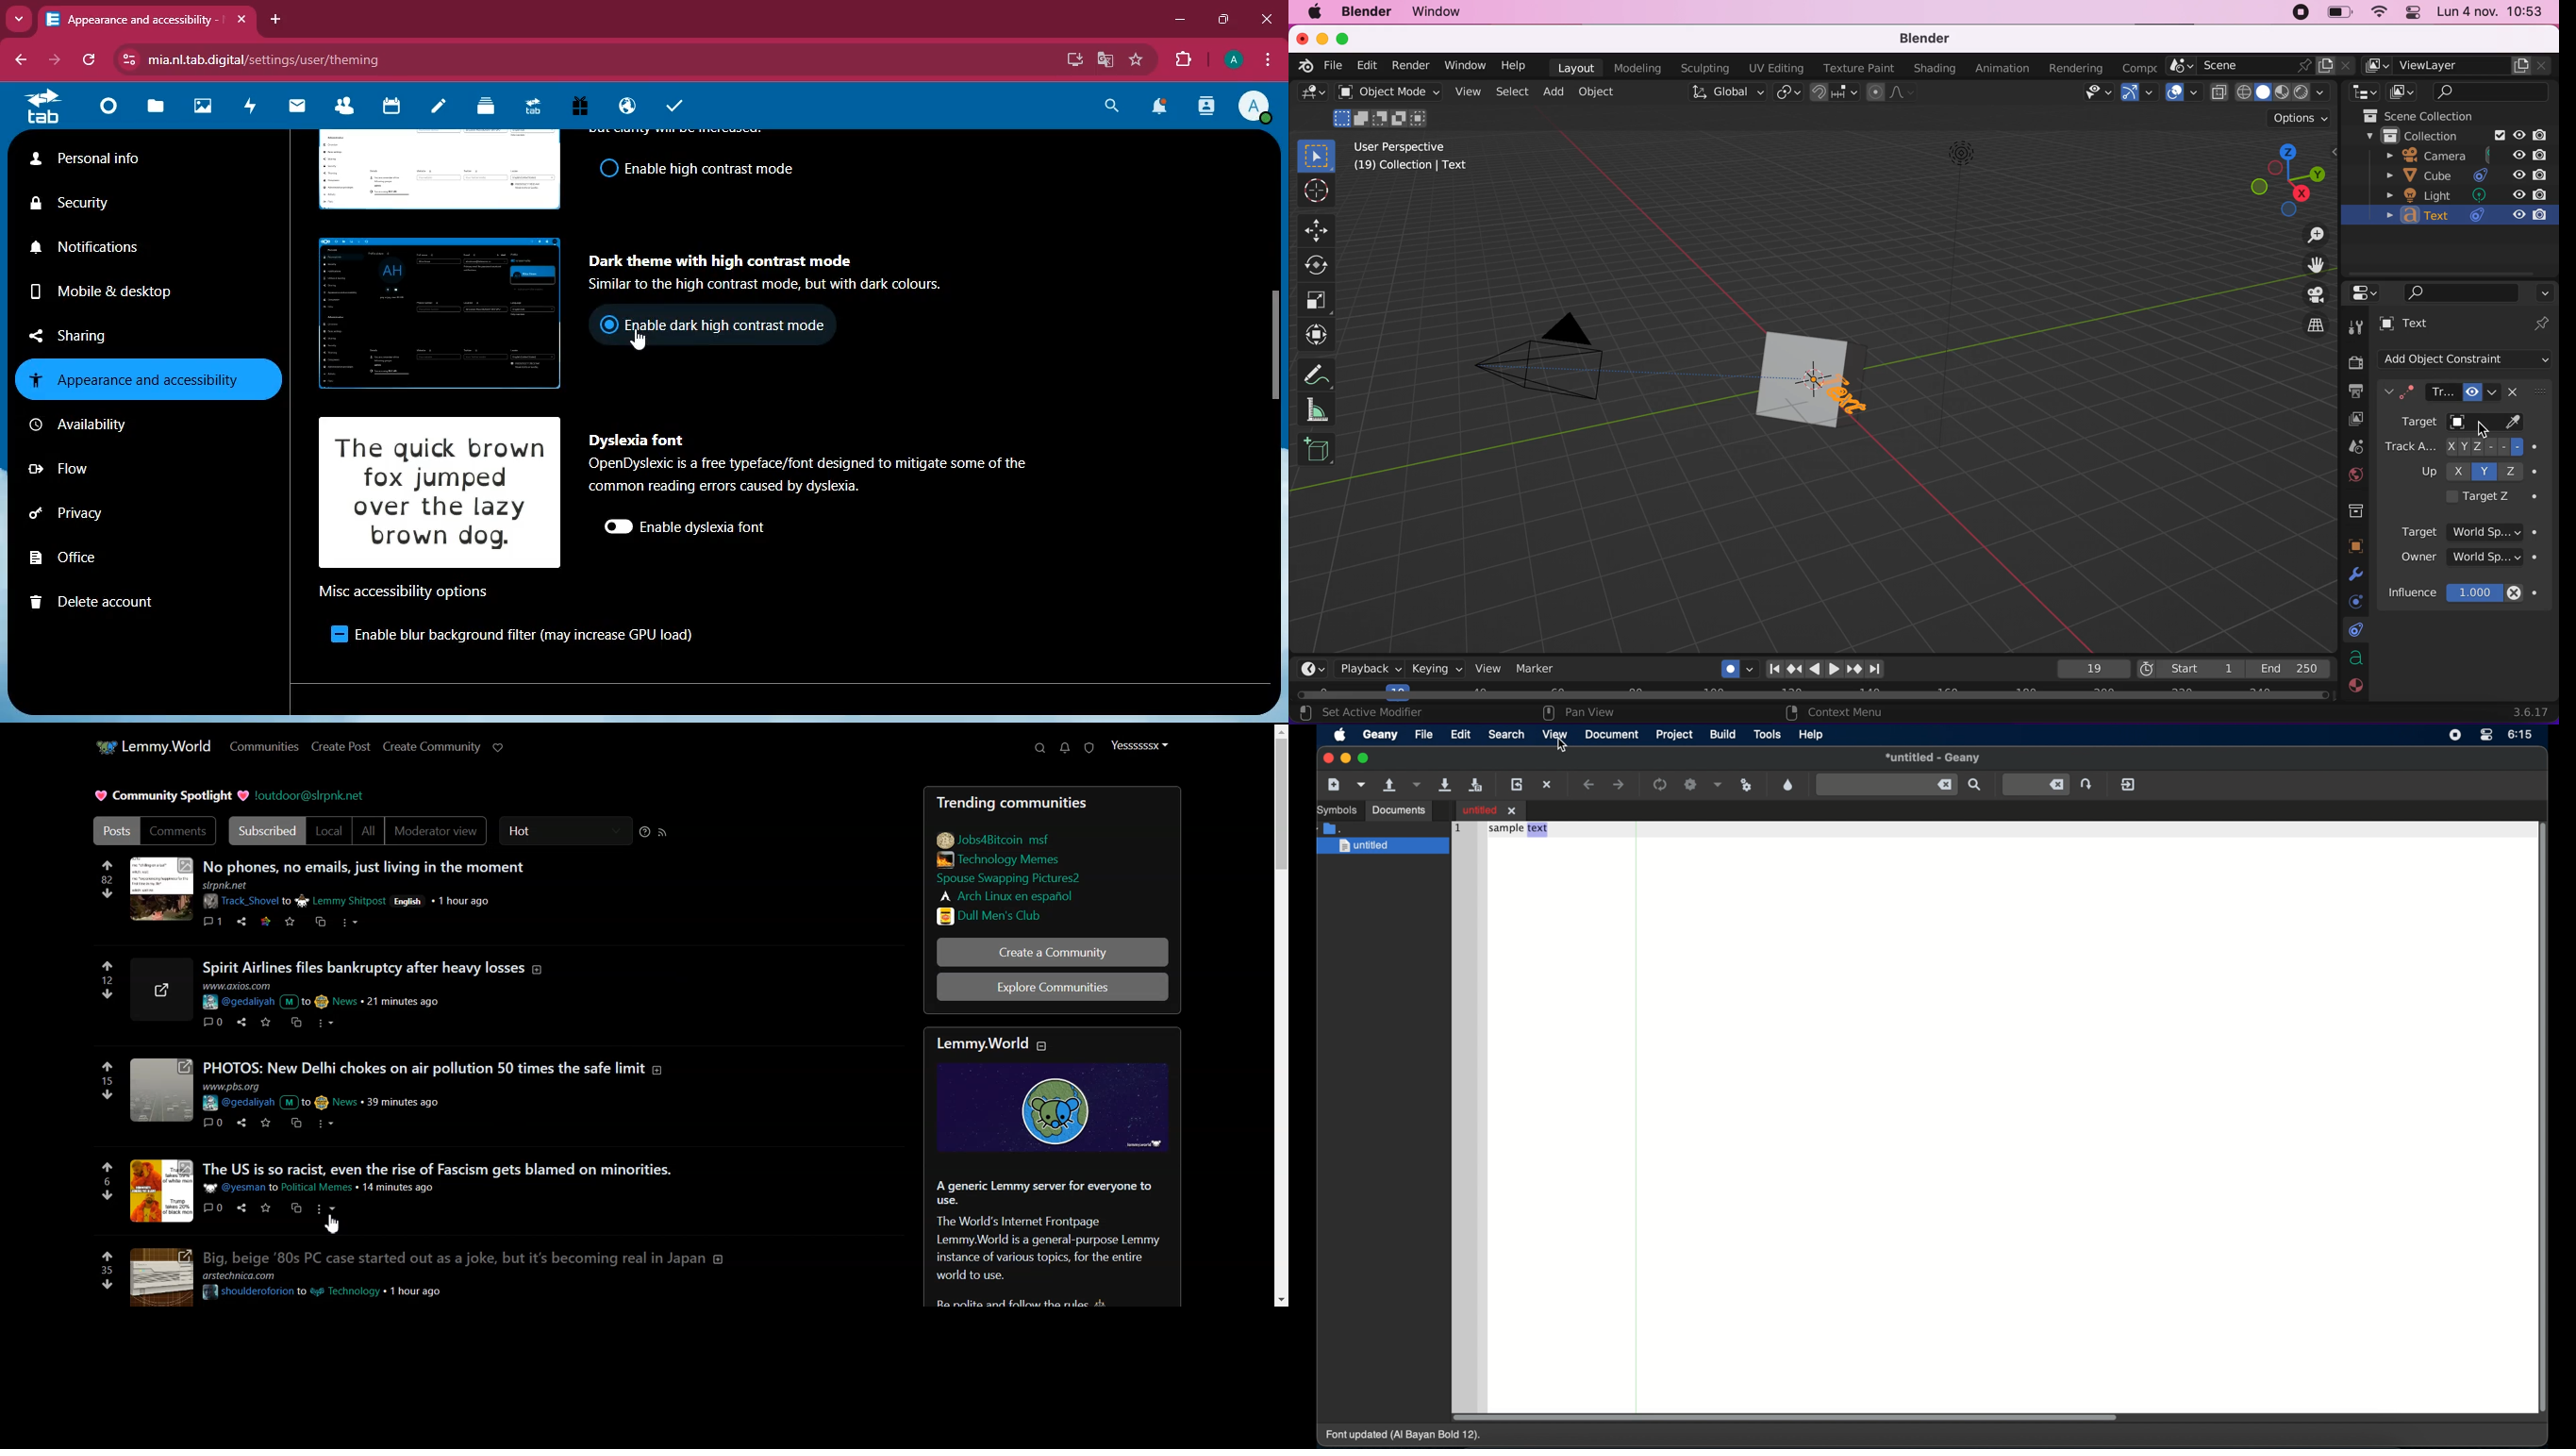 Image resolution: width=2576 pixels, height=1456 pixels. What do you see at coordinates (2088, 669) in the screenshot?
I see `19` at bounding box center [2088, 669].